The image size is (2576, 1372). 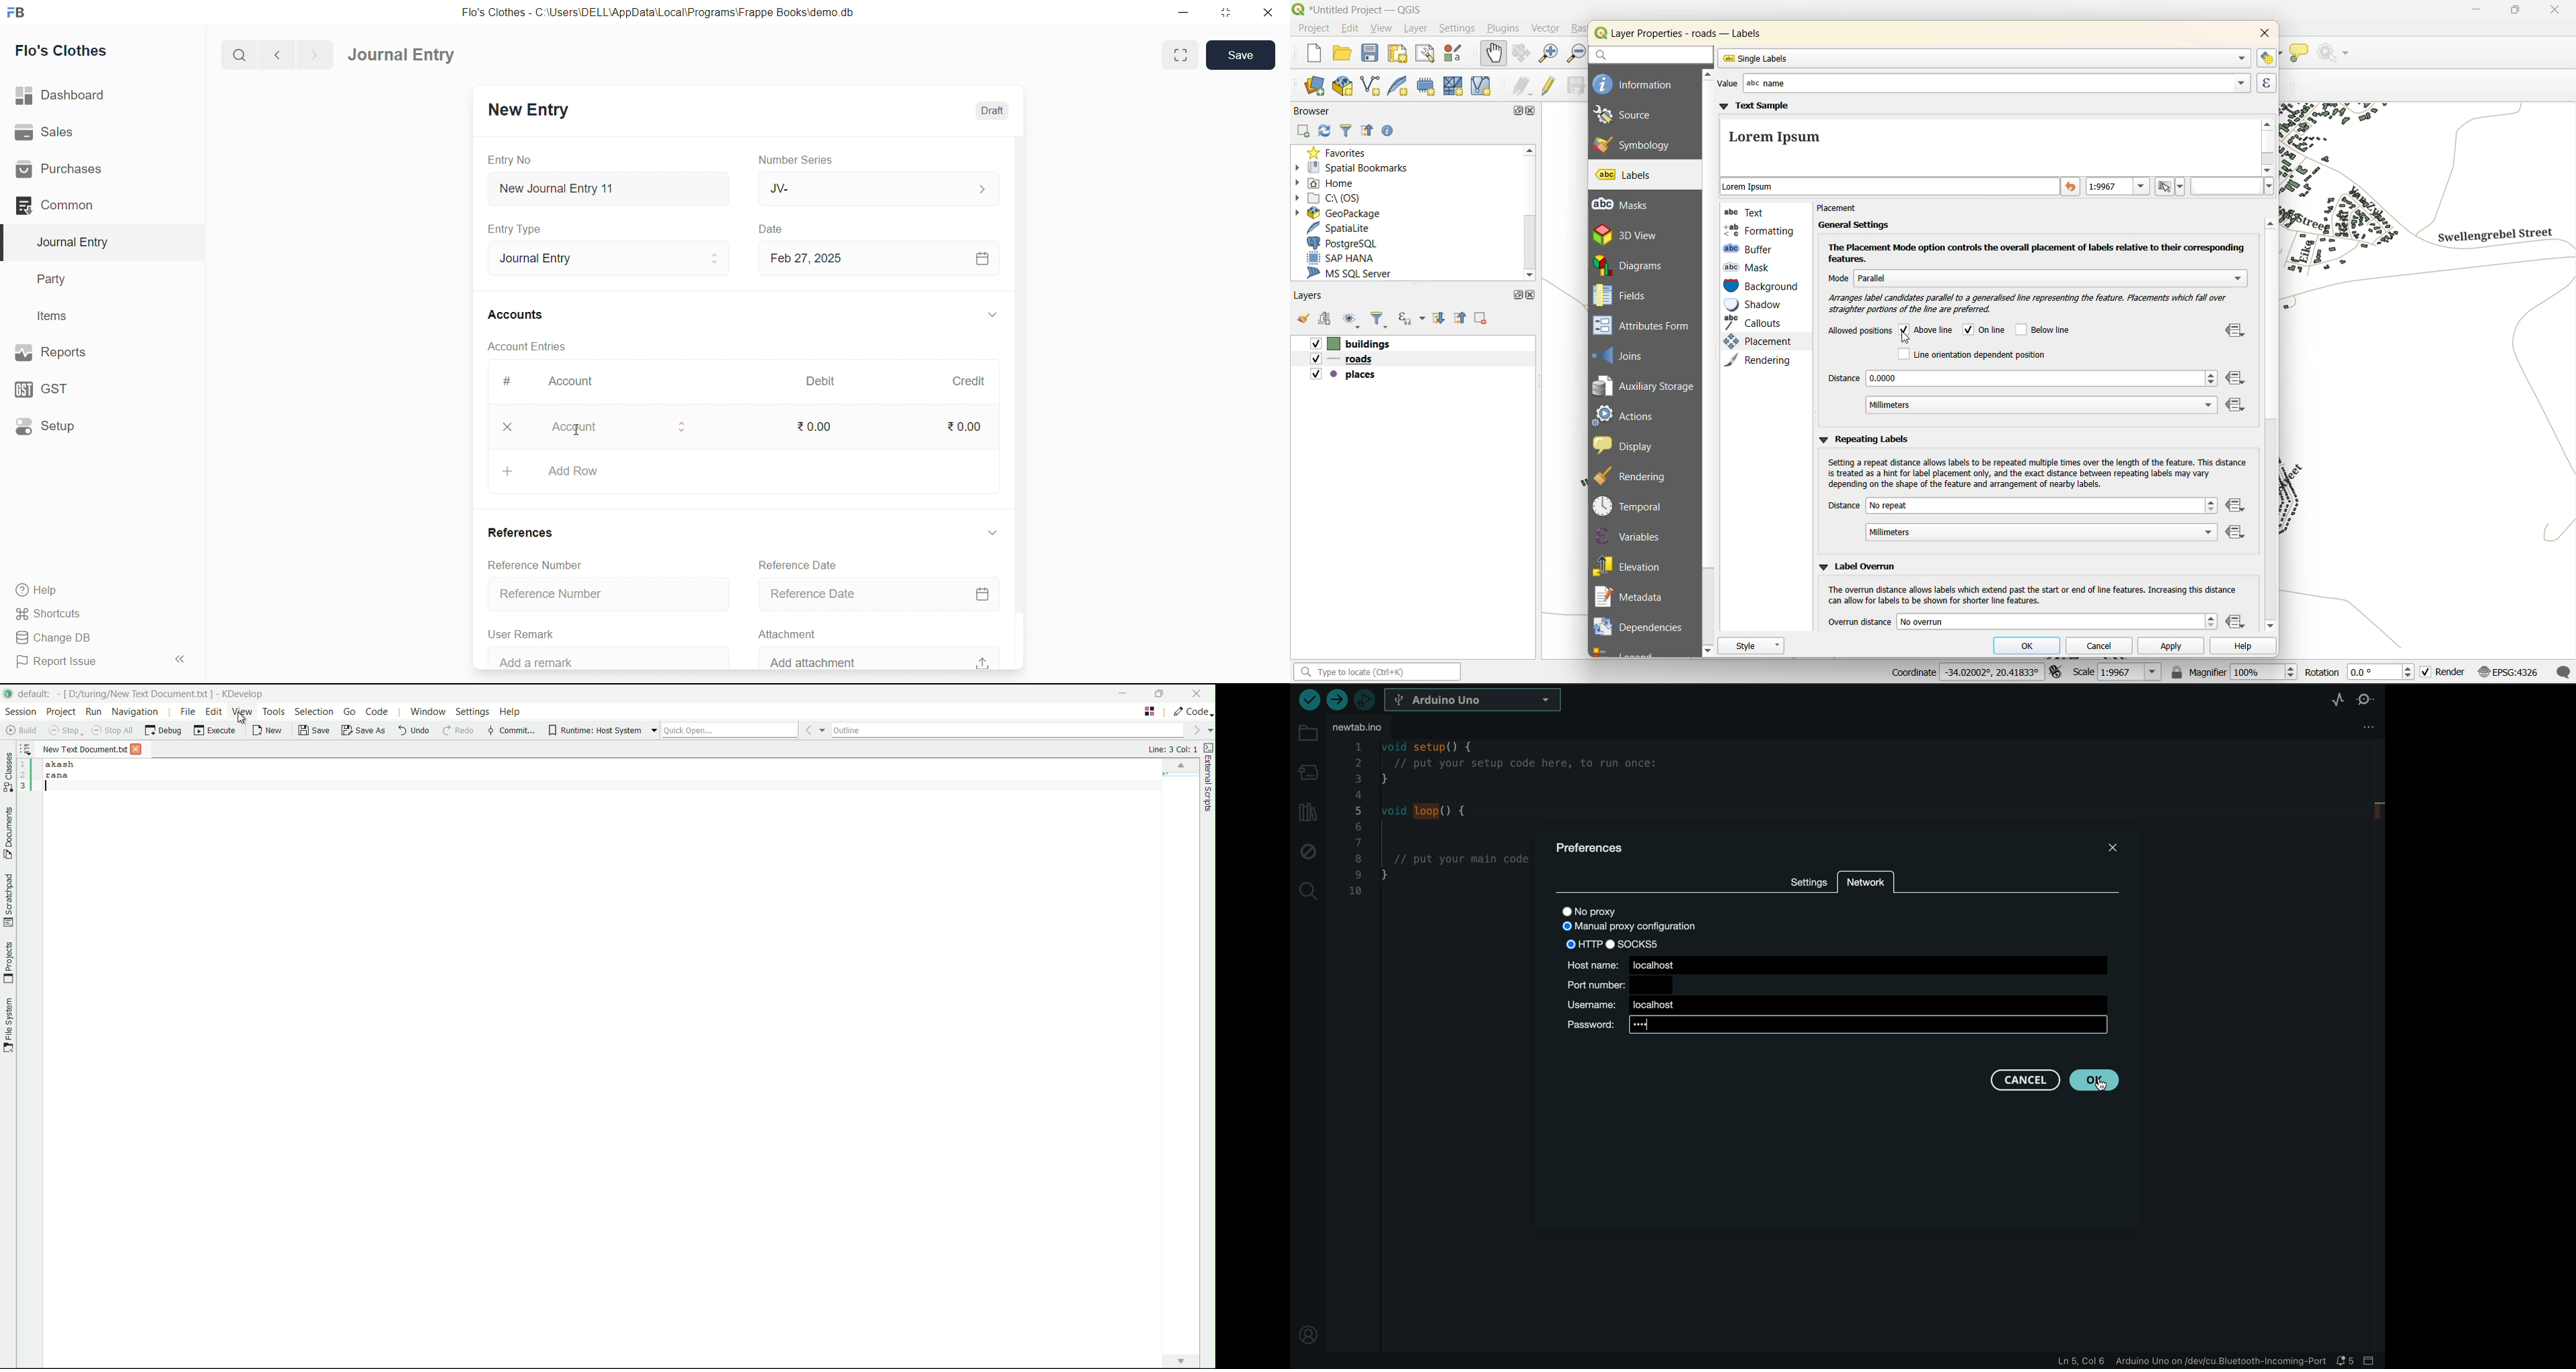 I want to click on ₹0.00, so click(x=966, y=427).